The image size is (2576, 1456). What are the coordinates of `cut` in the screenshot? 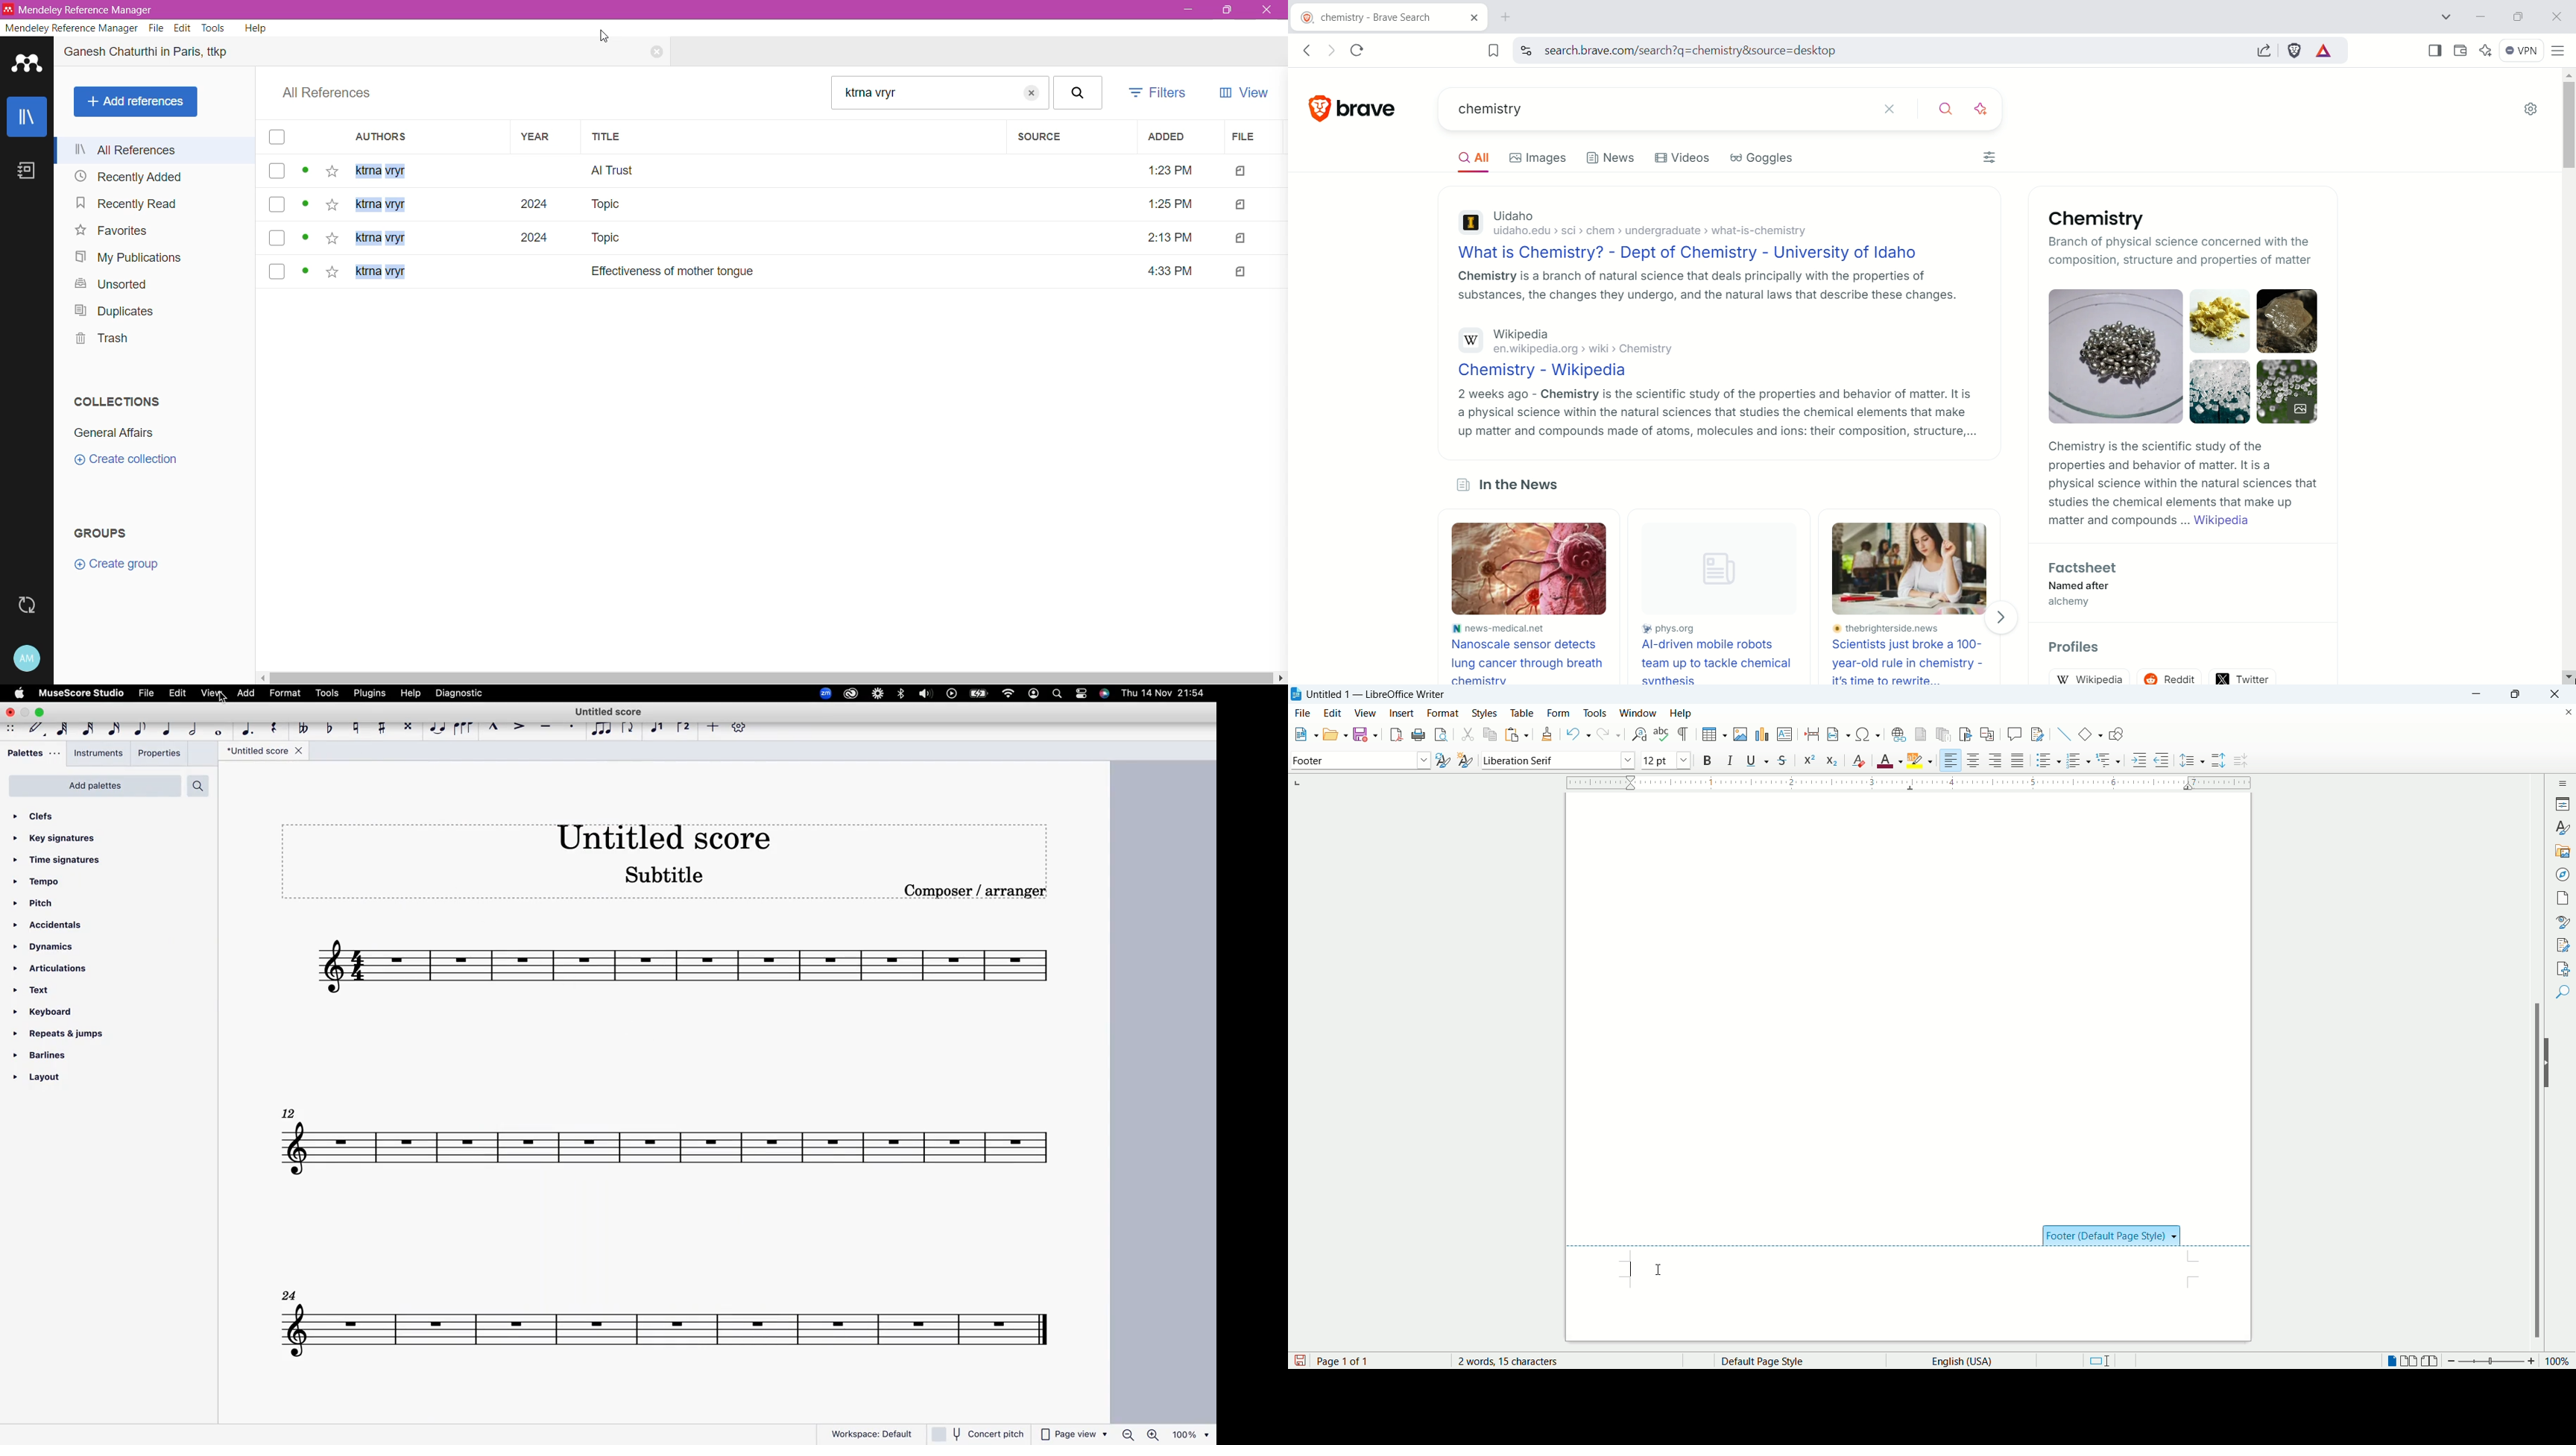 It's located at (1468, 735).